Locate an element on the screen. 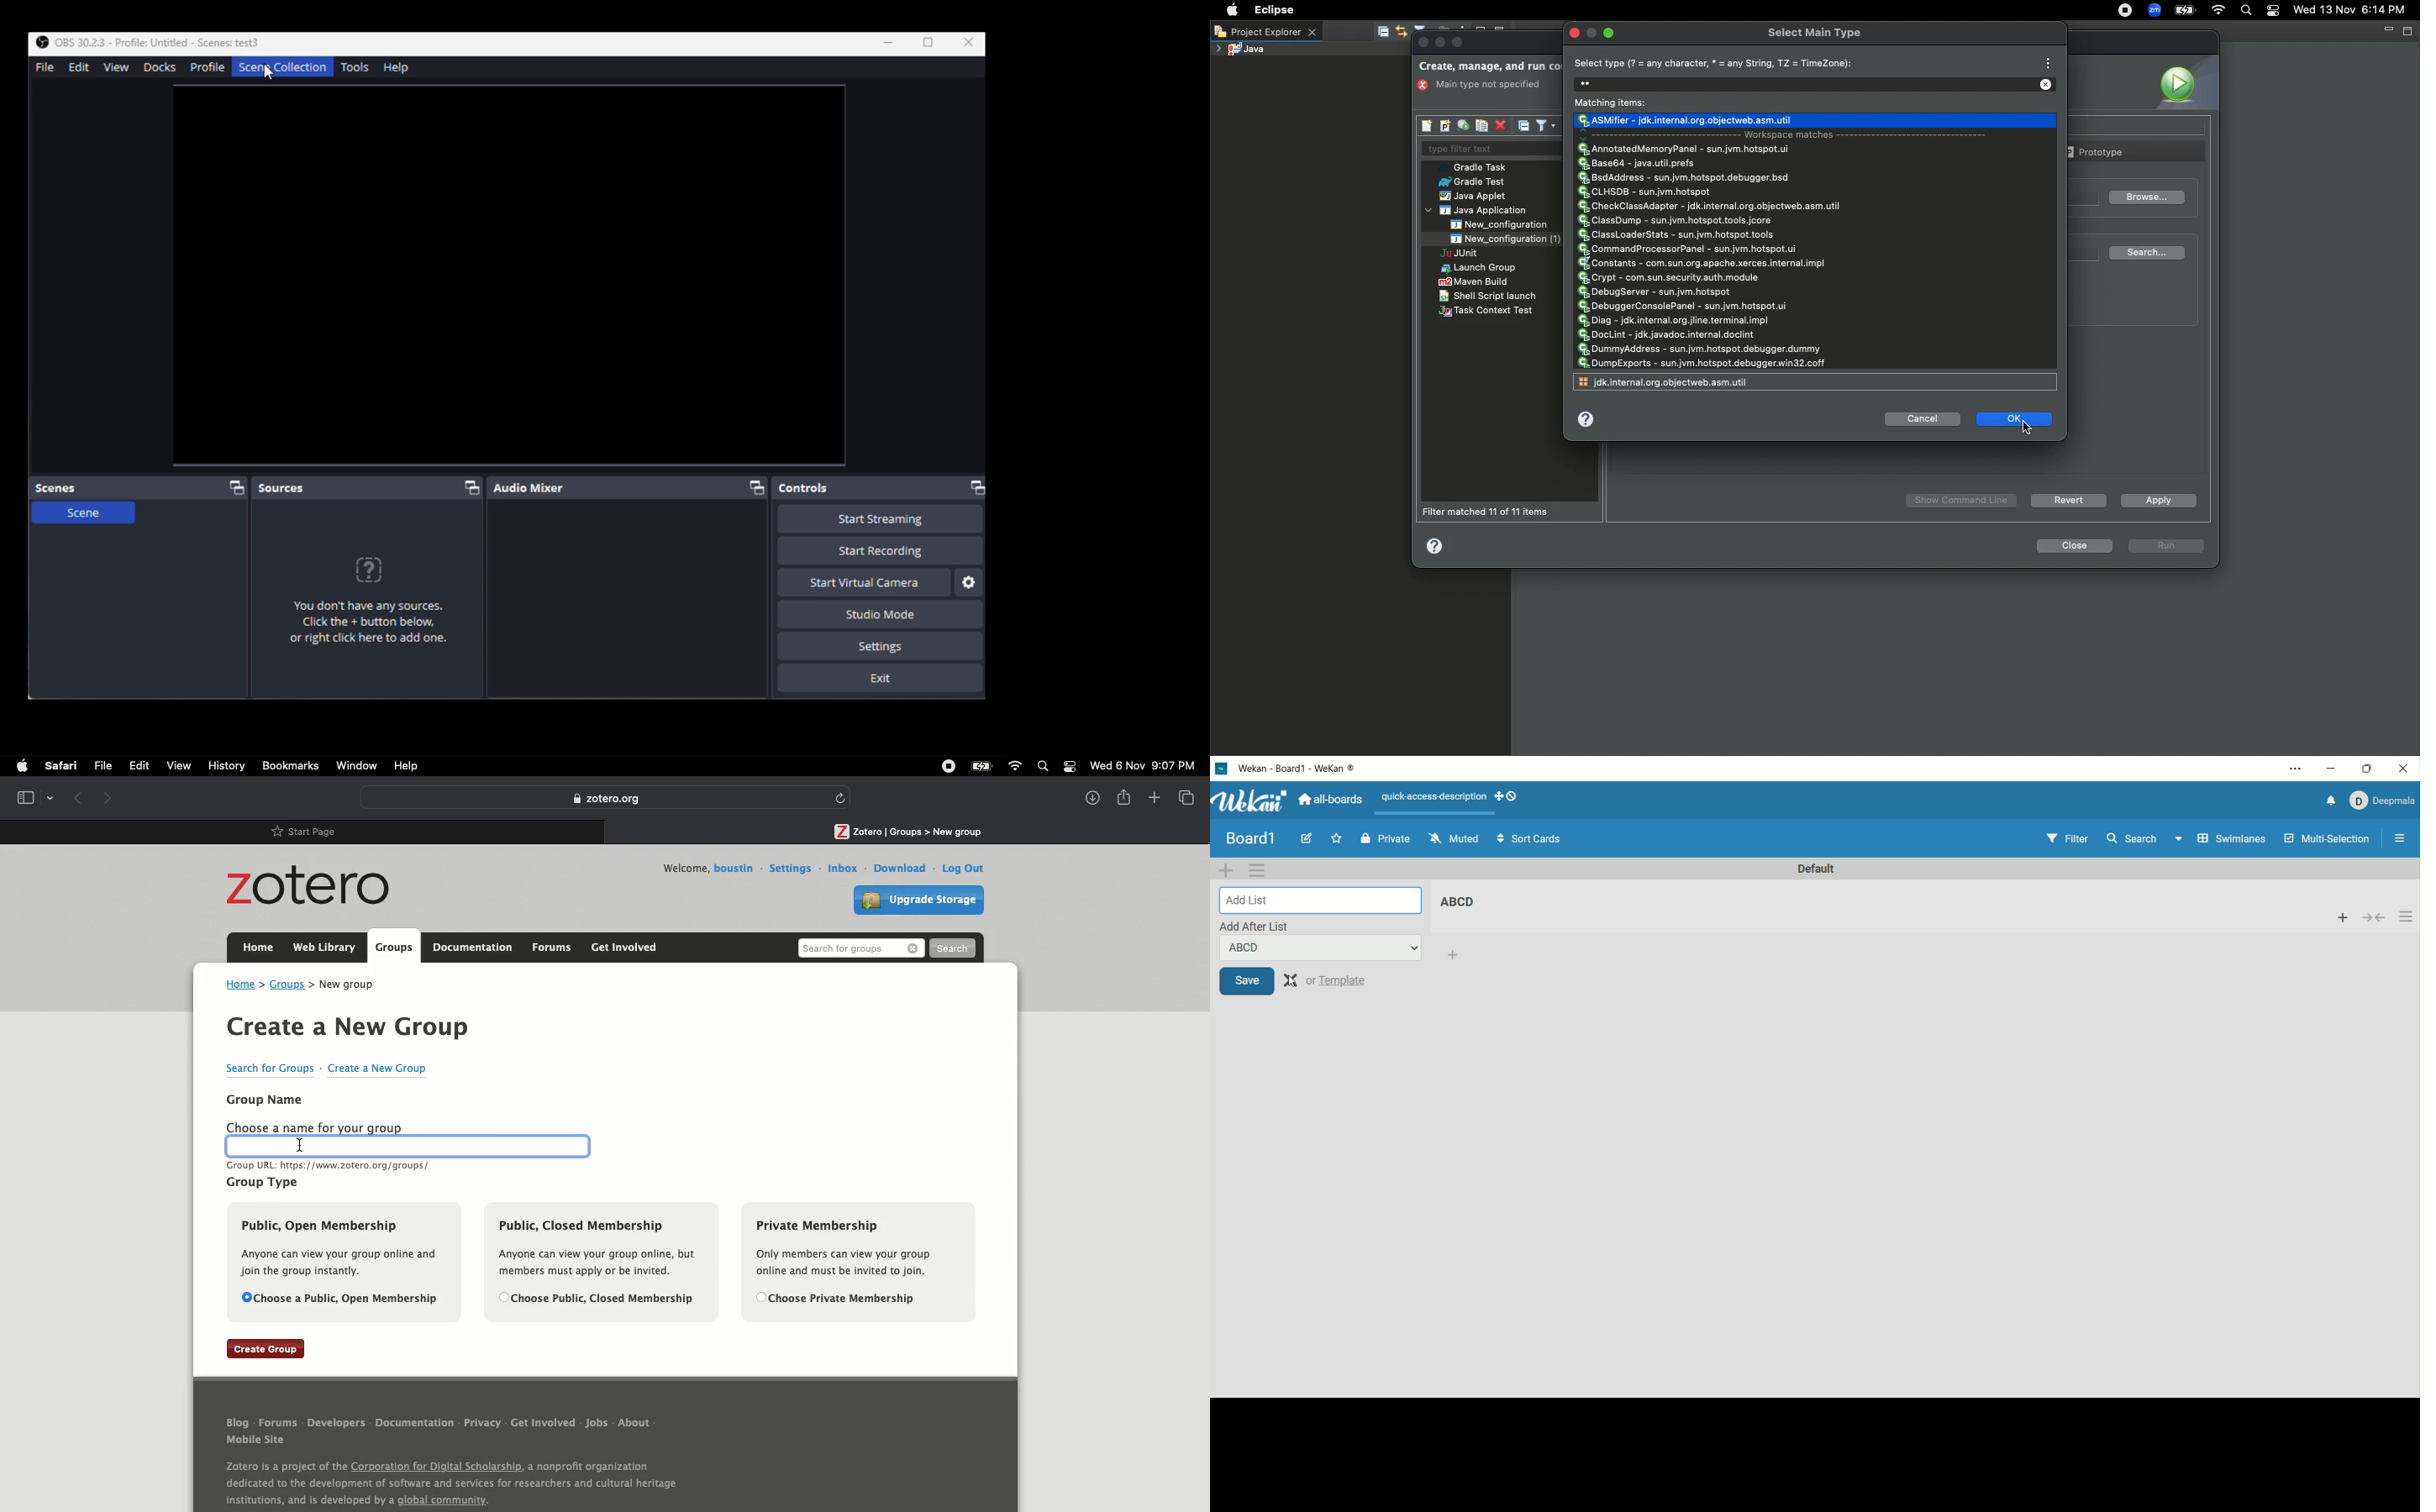  Bookmarks is located at coordinates (291, 766).